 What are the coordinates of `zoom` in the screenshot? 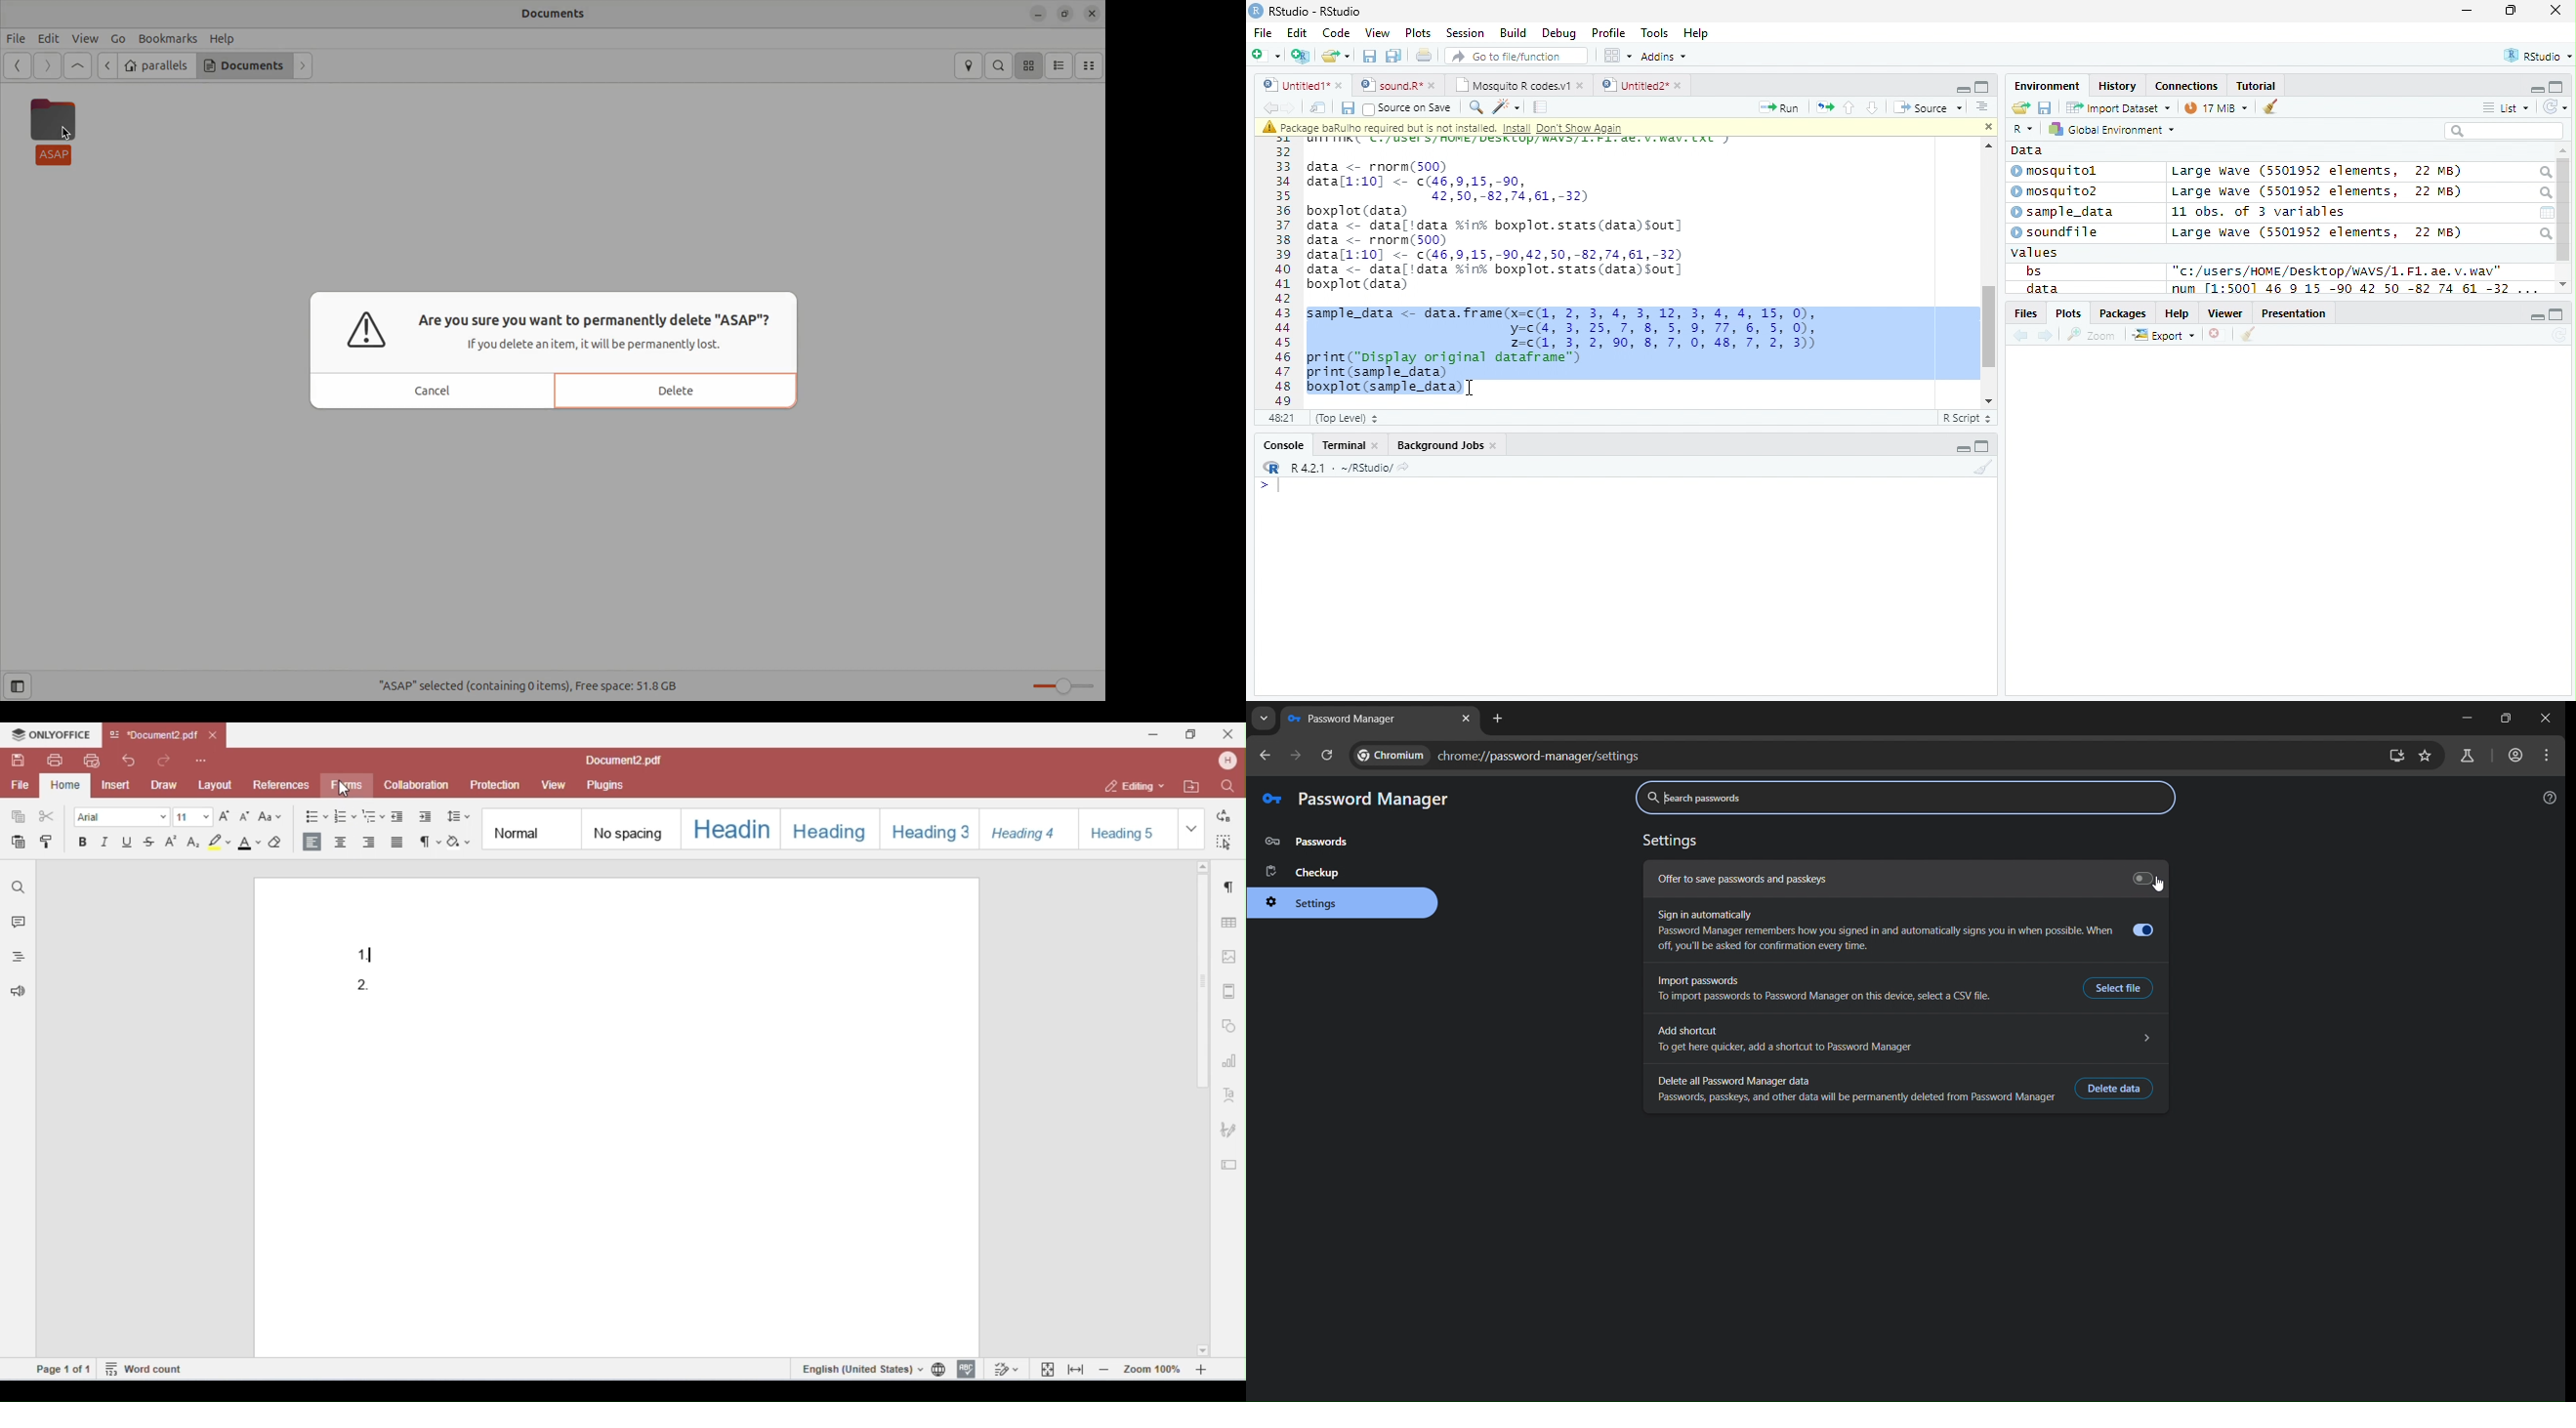 It's located at (2395, 757).